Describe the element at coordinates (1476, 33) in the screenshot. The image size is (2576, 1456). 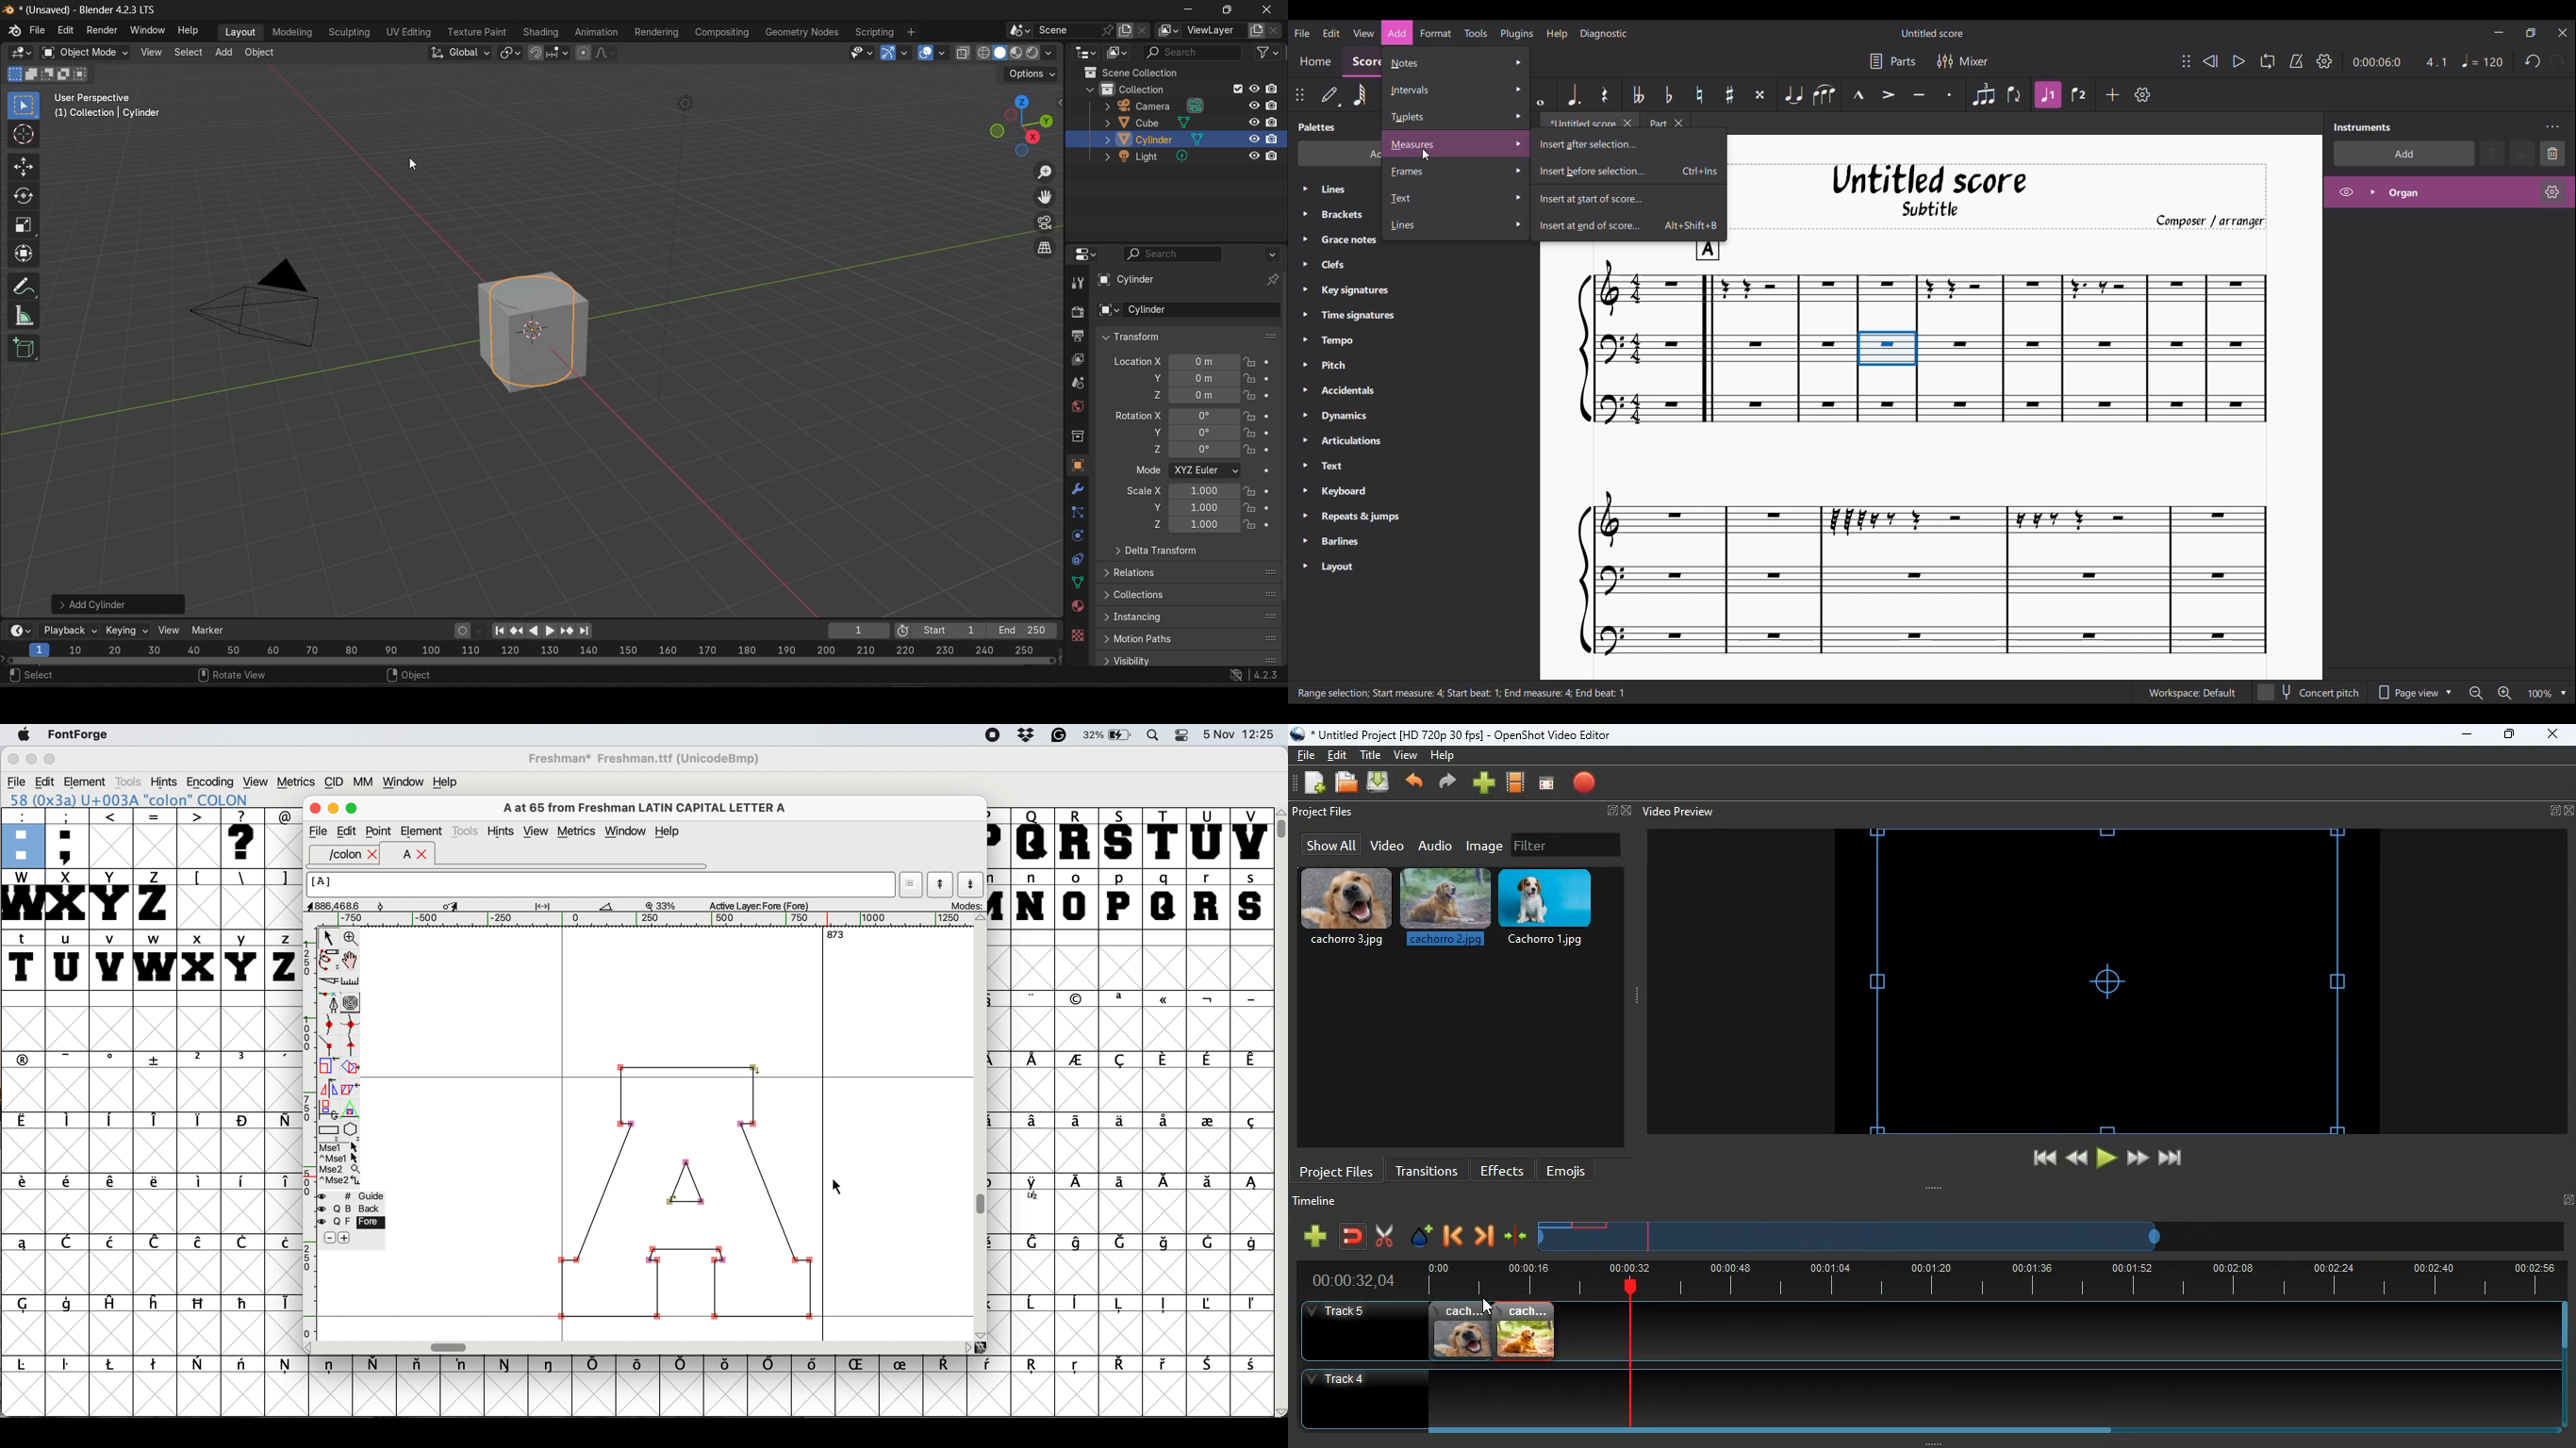
I see `Tools menu` at that location.